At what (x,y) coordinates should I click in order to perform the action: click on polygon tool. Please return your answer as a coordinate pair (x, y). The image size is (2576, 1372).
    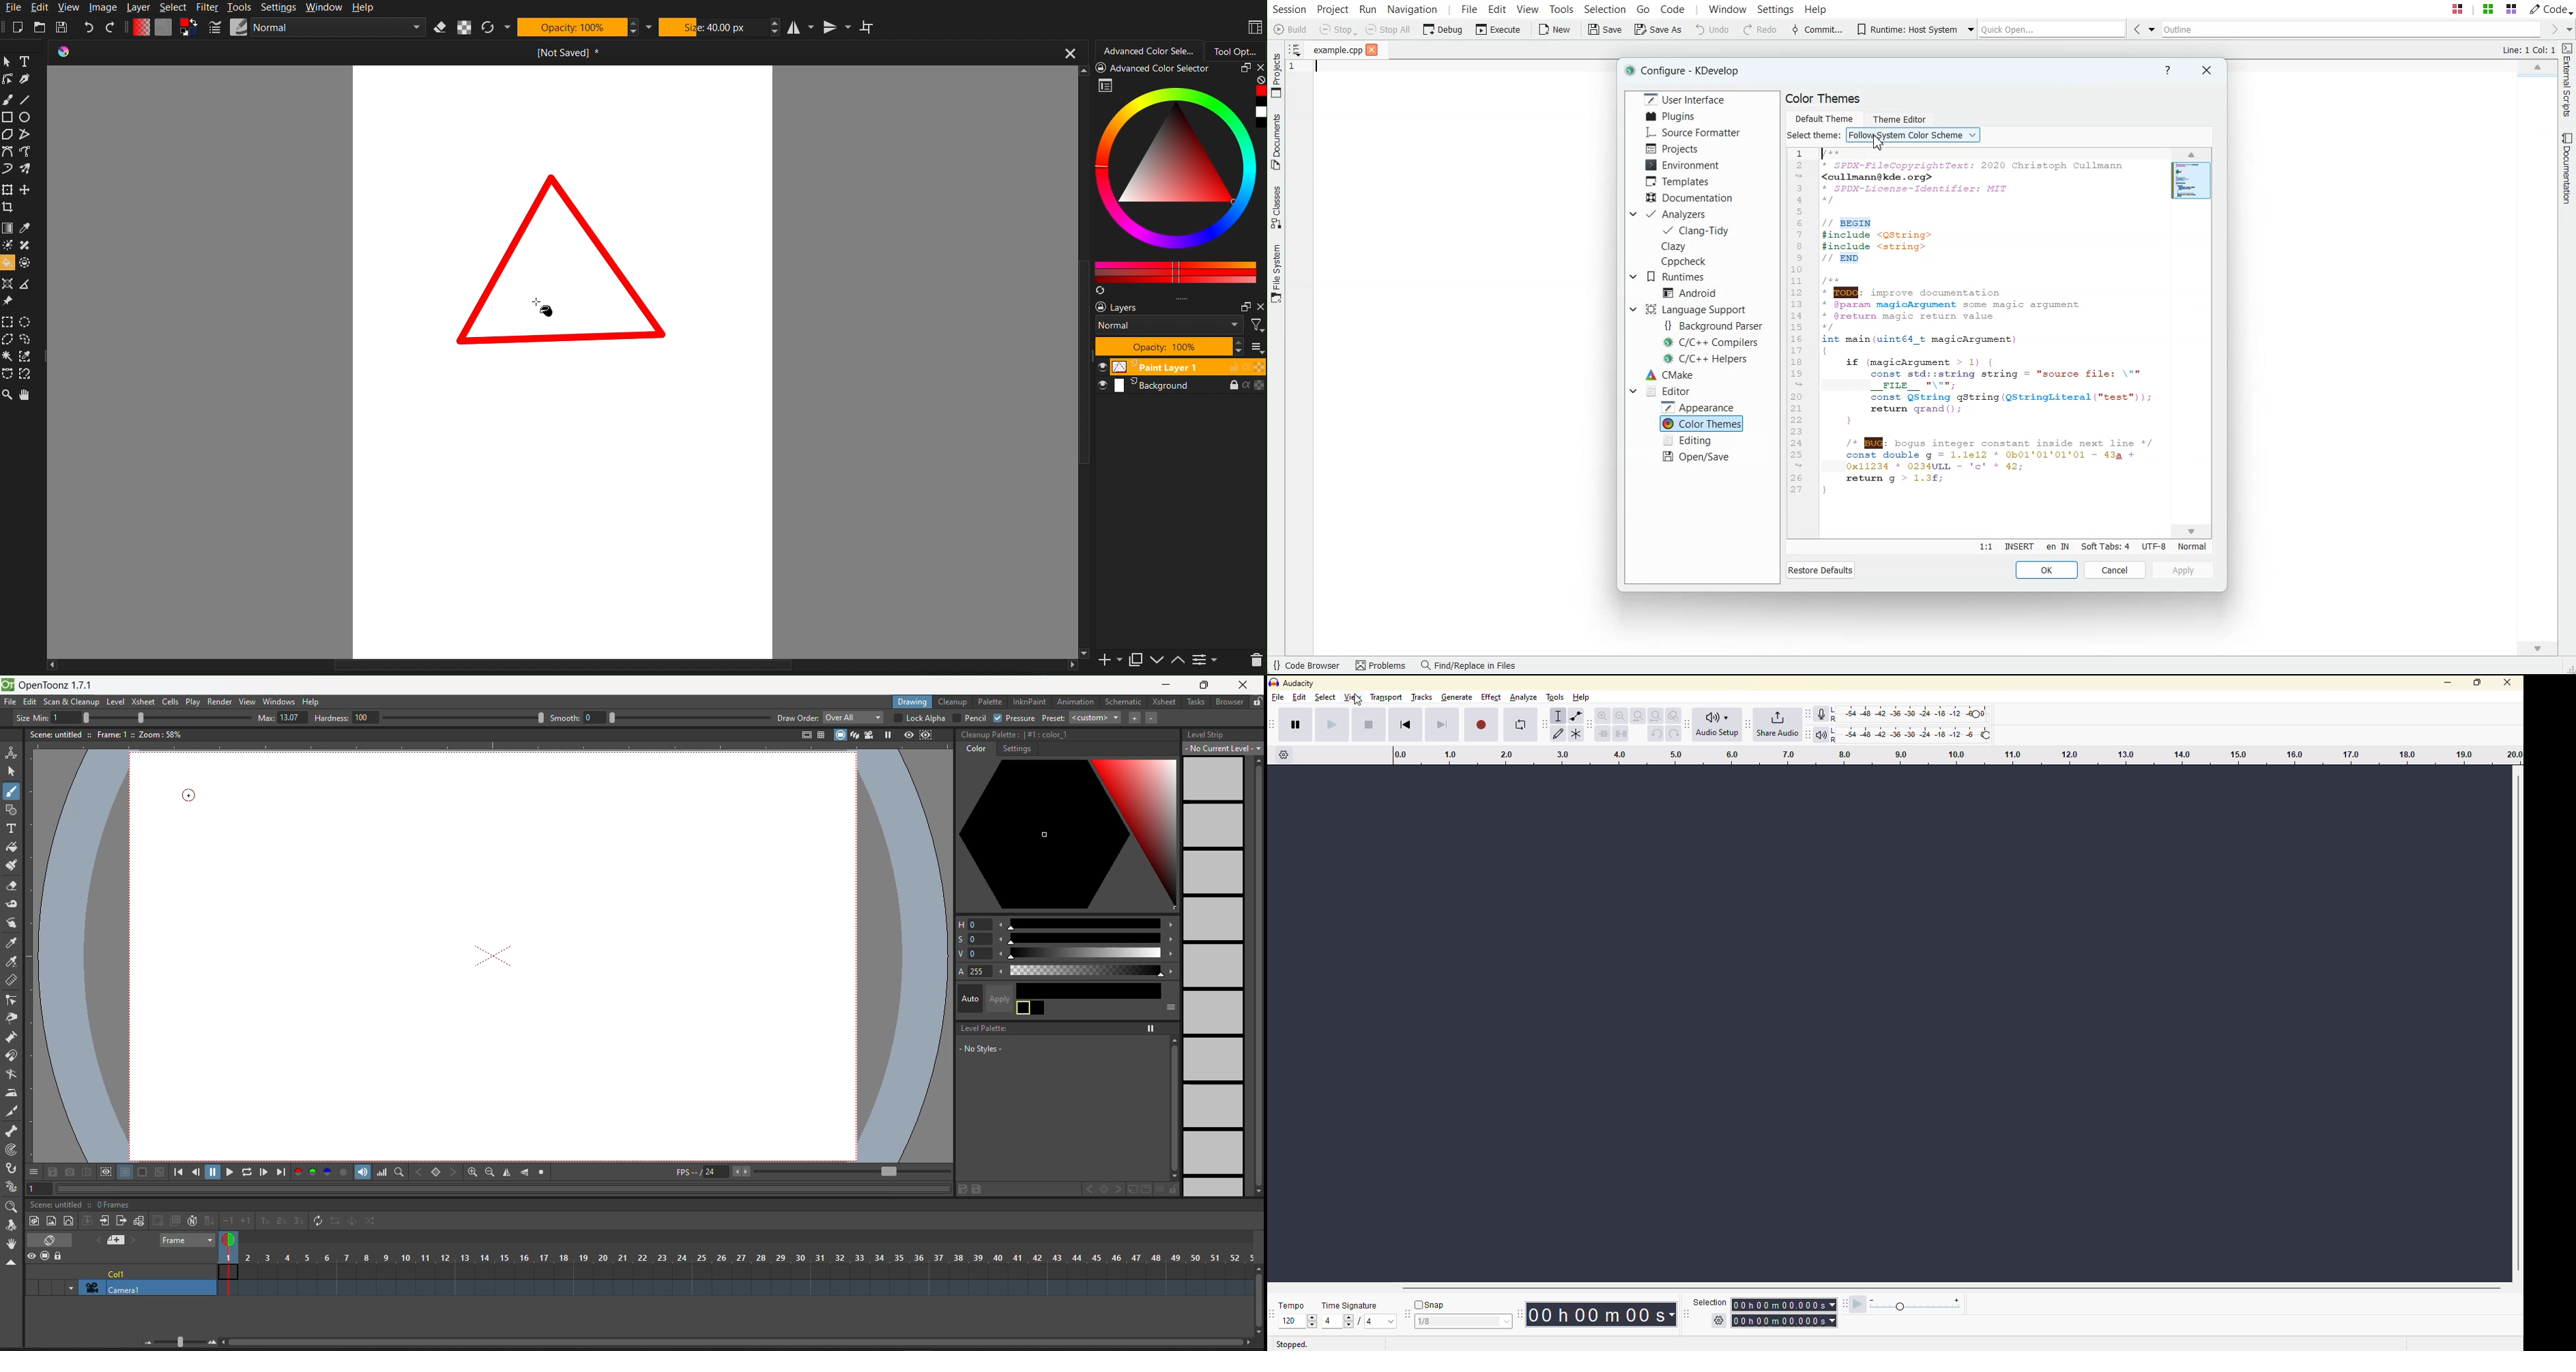
    Looking at the image, I should click on (9, 134).